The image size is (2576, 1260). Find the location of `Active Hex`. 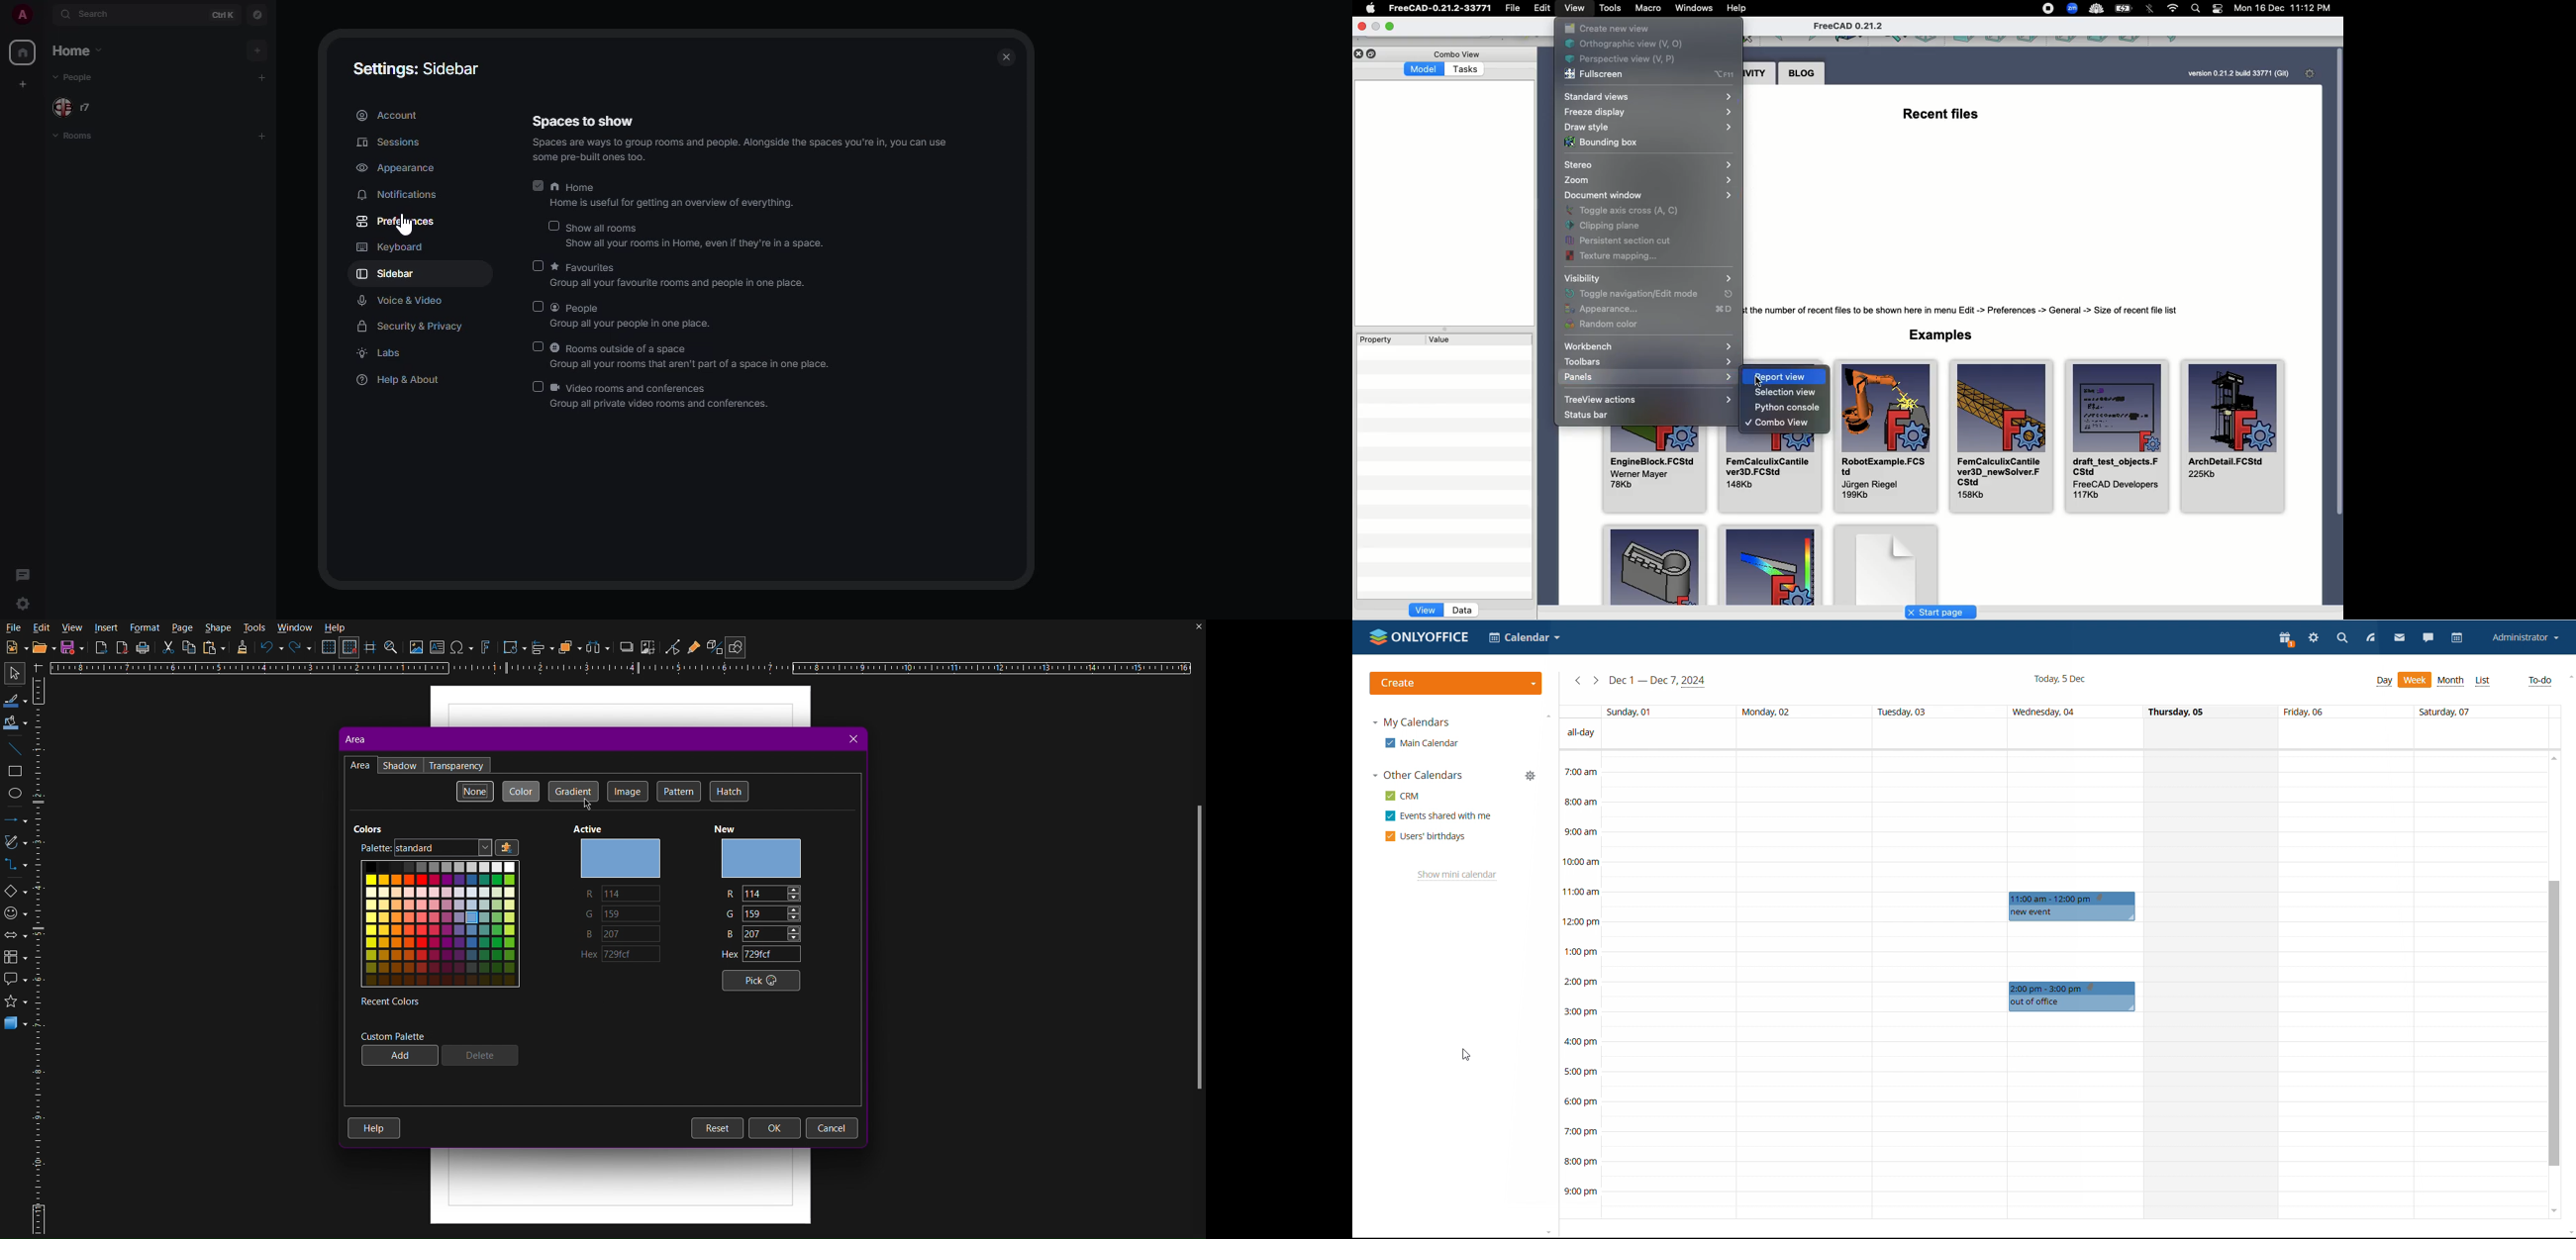

Active Hex is located at coordinates (626, 957).